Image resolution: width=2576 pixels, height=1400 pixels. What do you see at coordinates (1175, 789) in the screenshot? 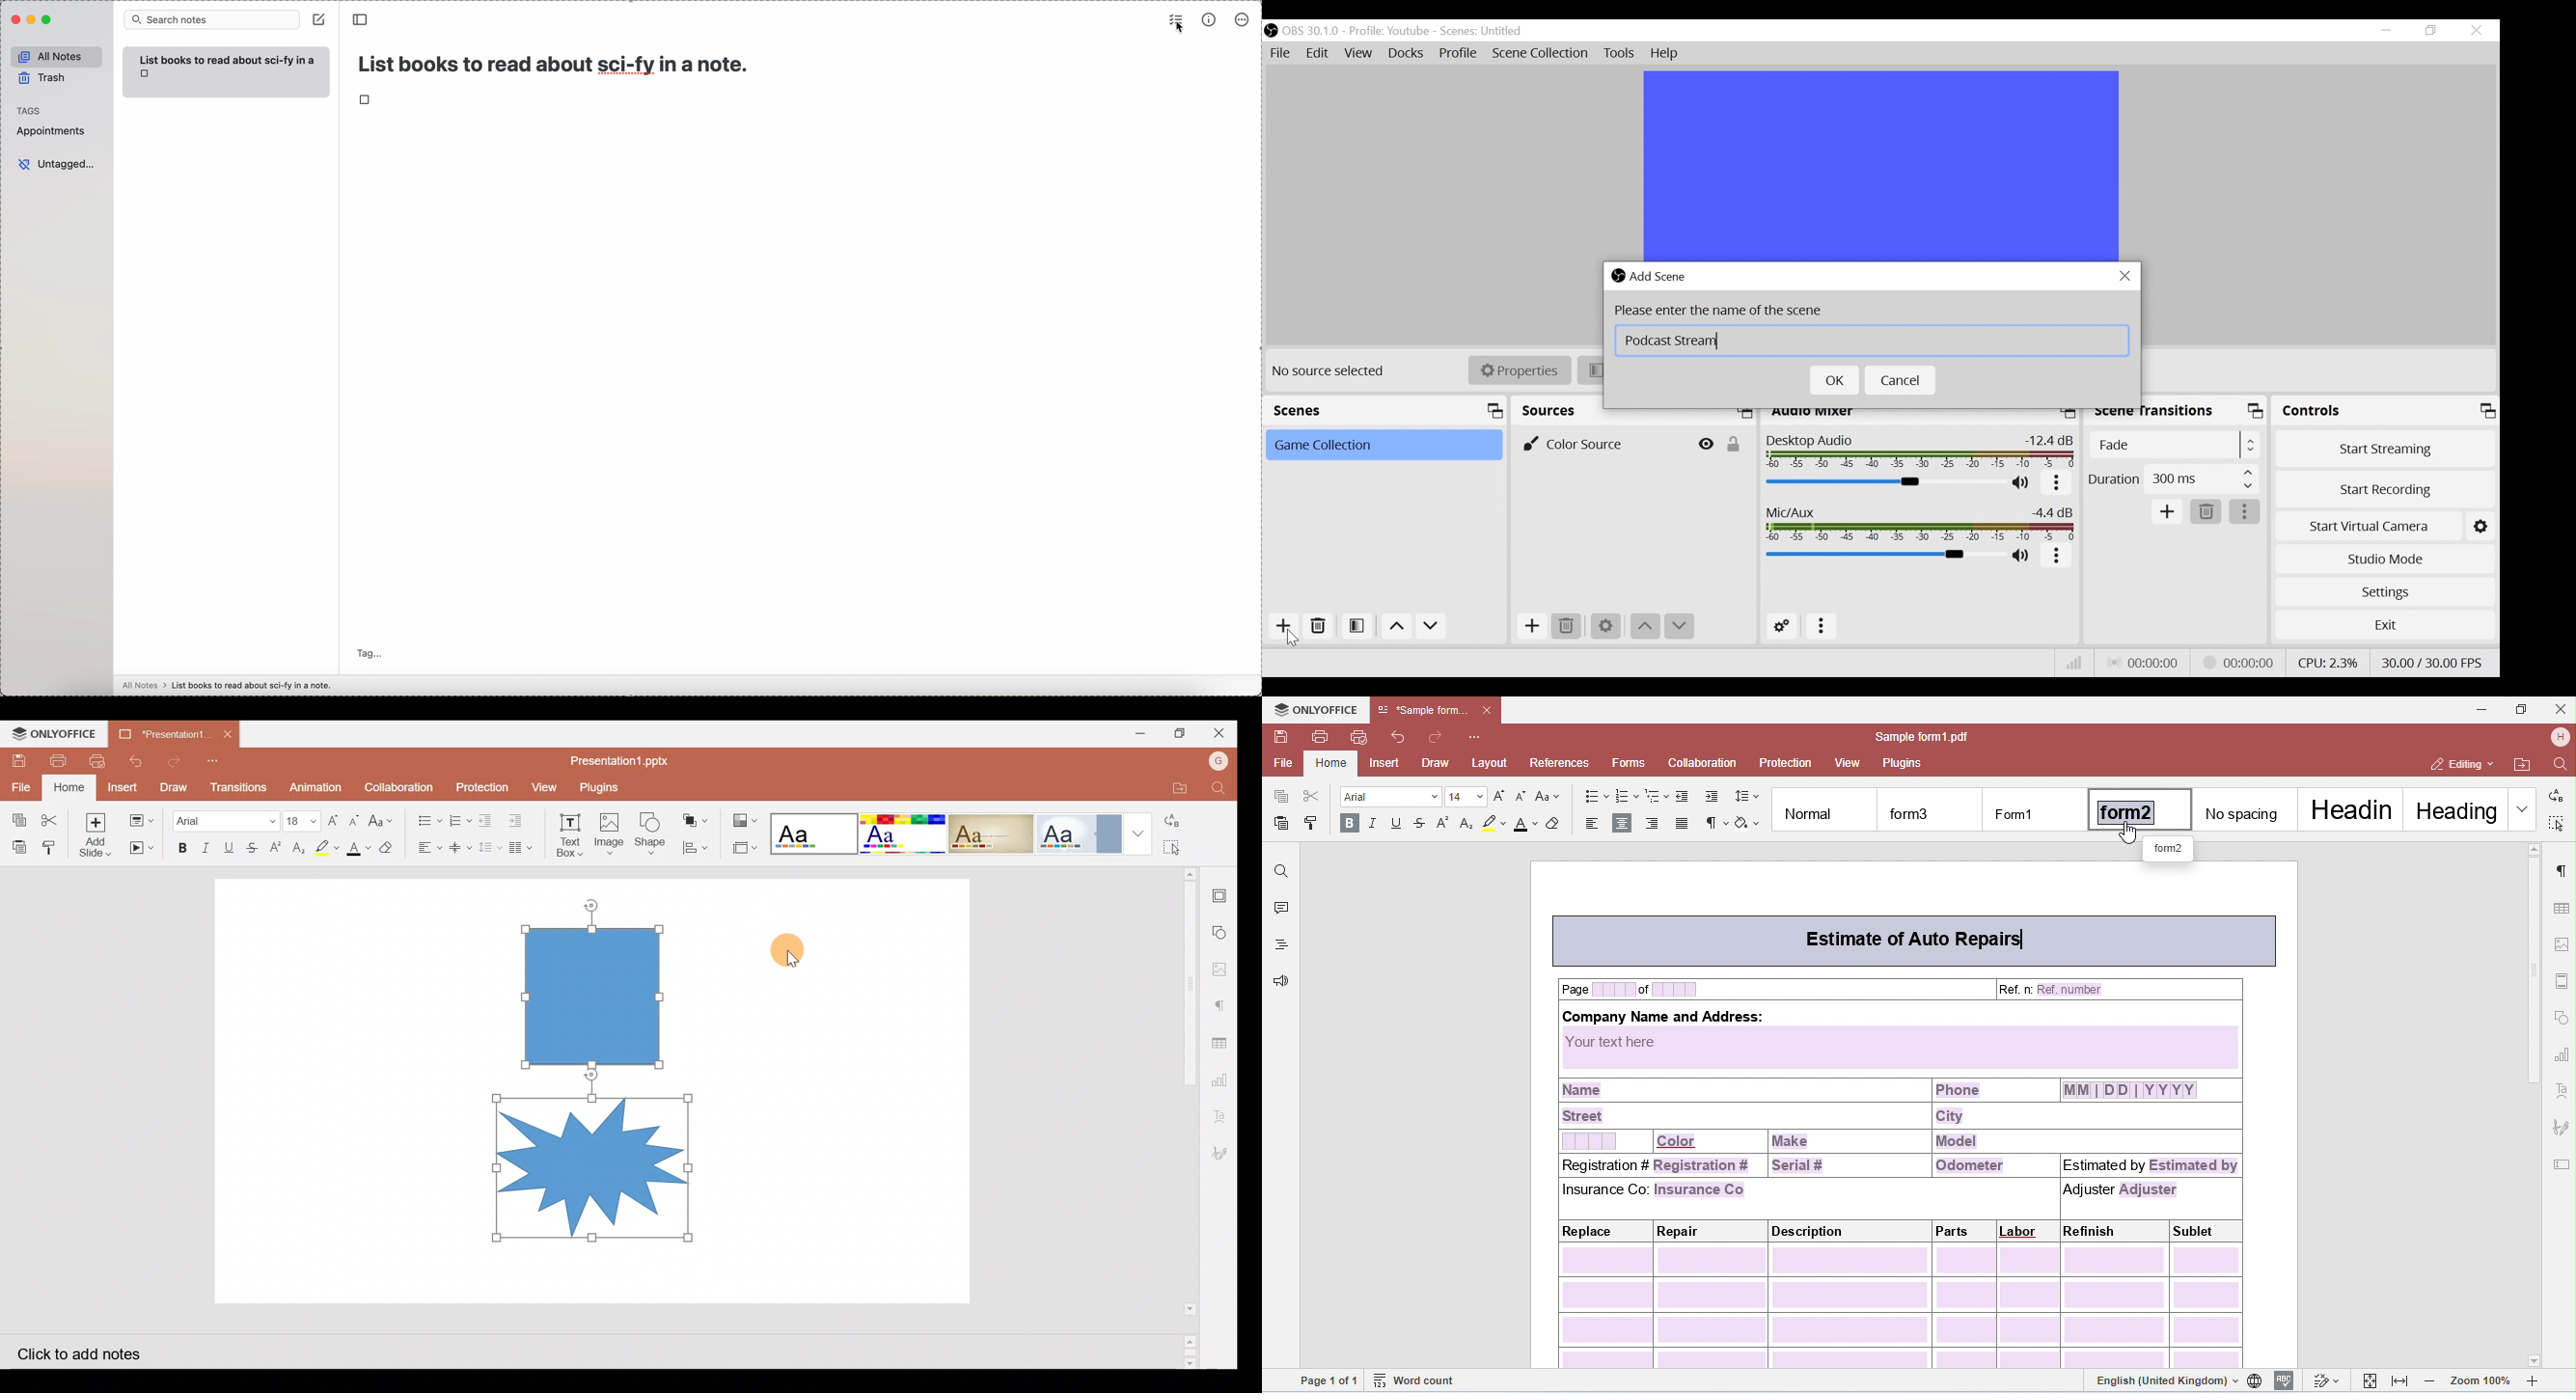
I see `Open file location` at bounding box center [1175, 789].